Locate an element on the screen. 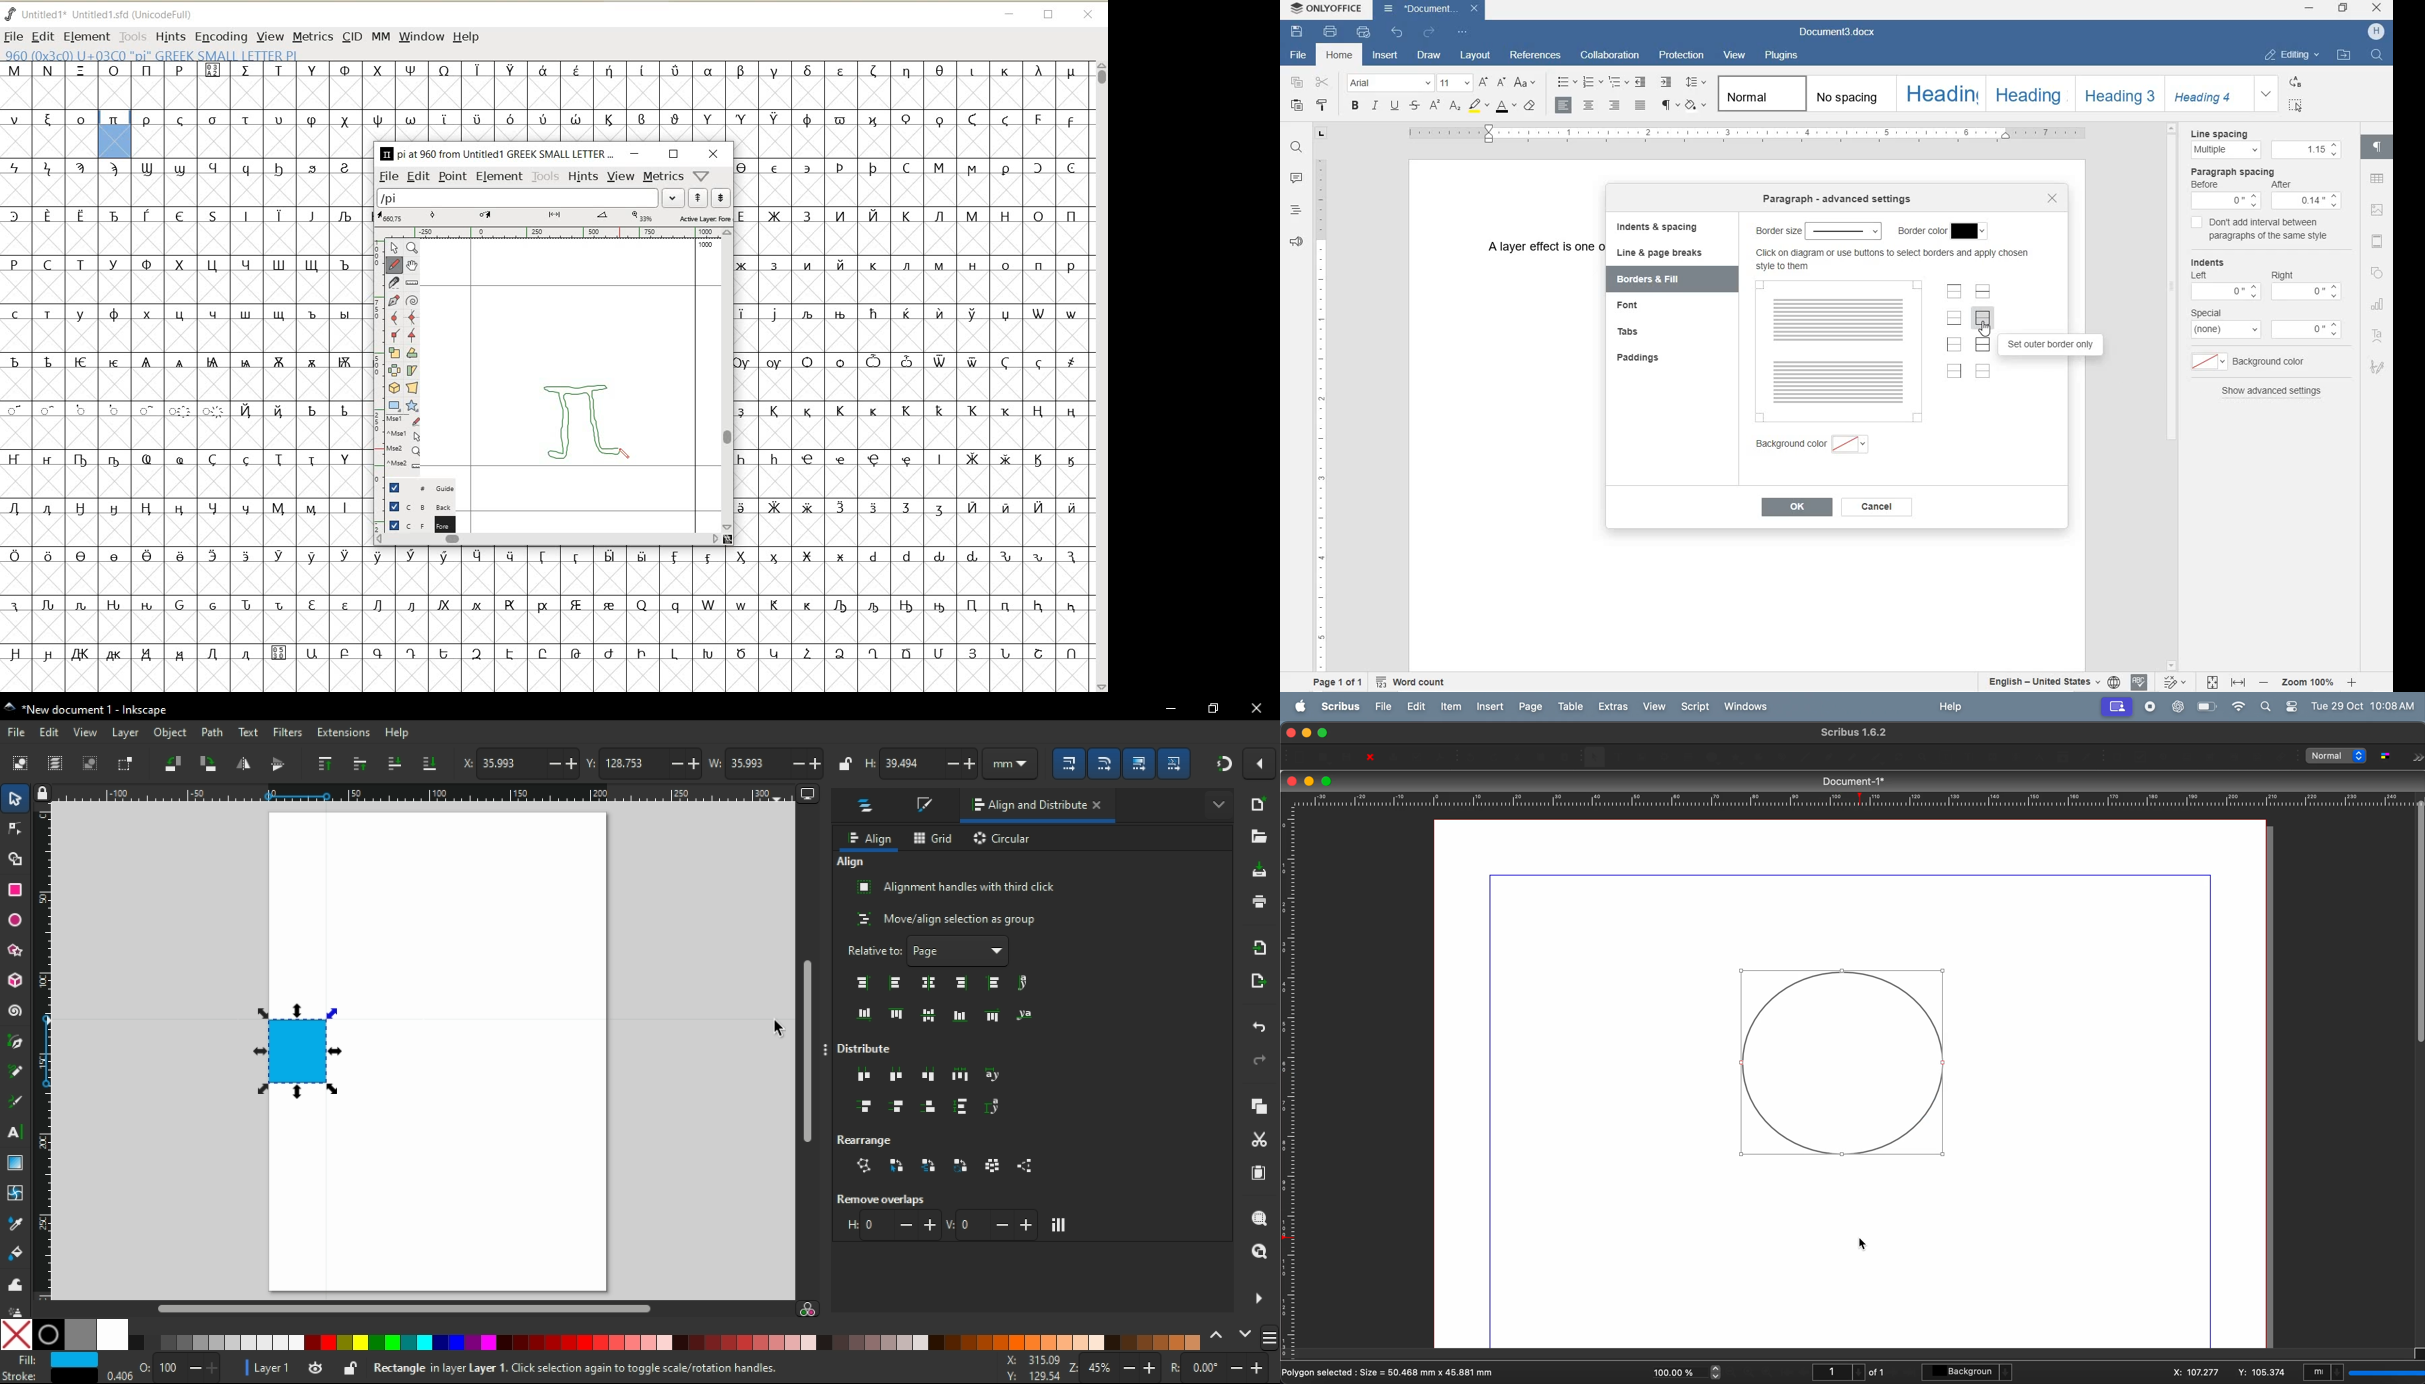 This screenshot has height=1400, width=2436. Layer 1 is located at coordinates (270, 1367).